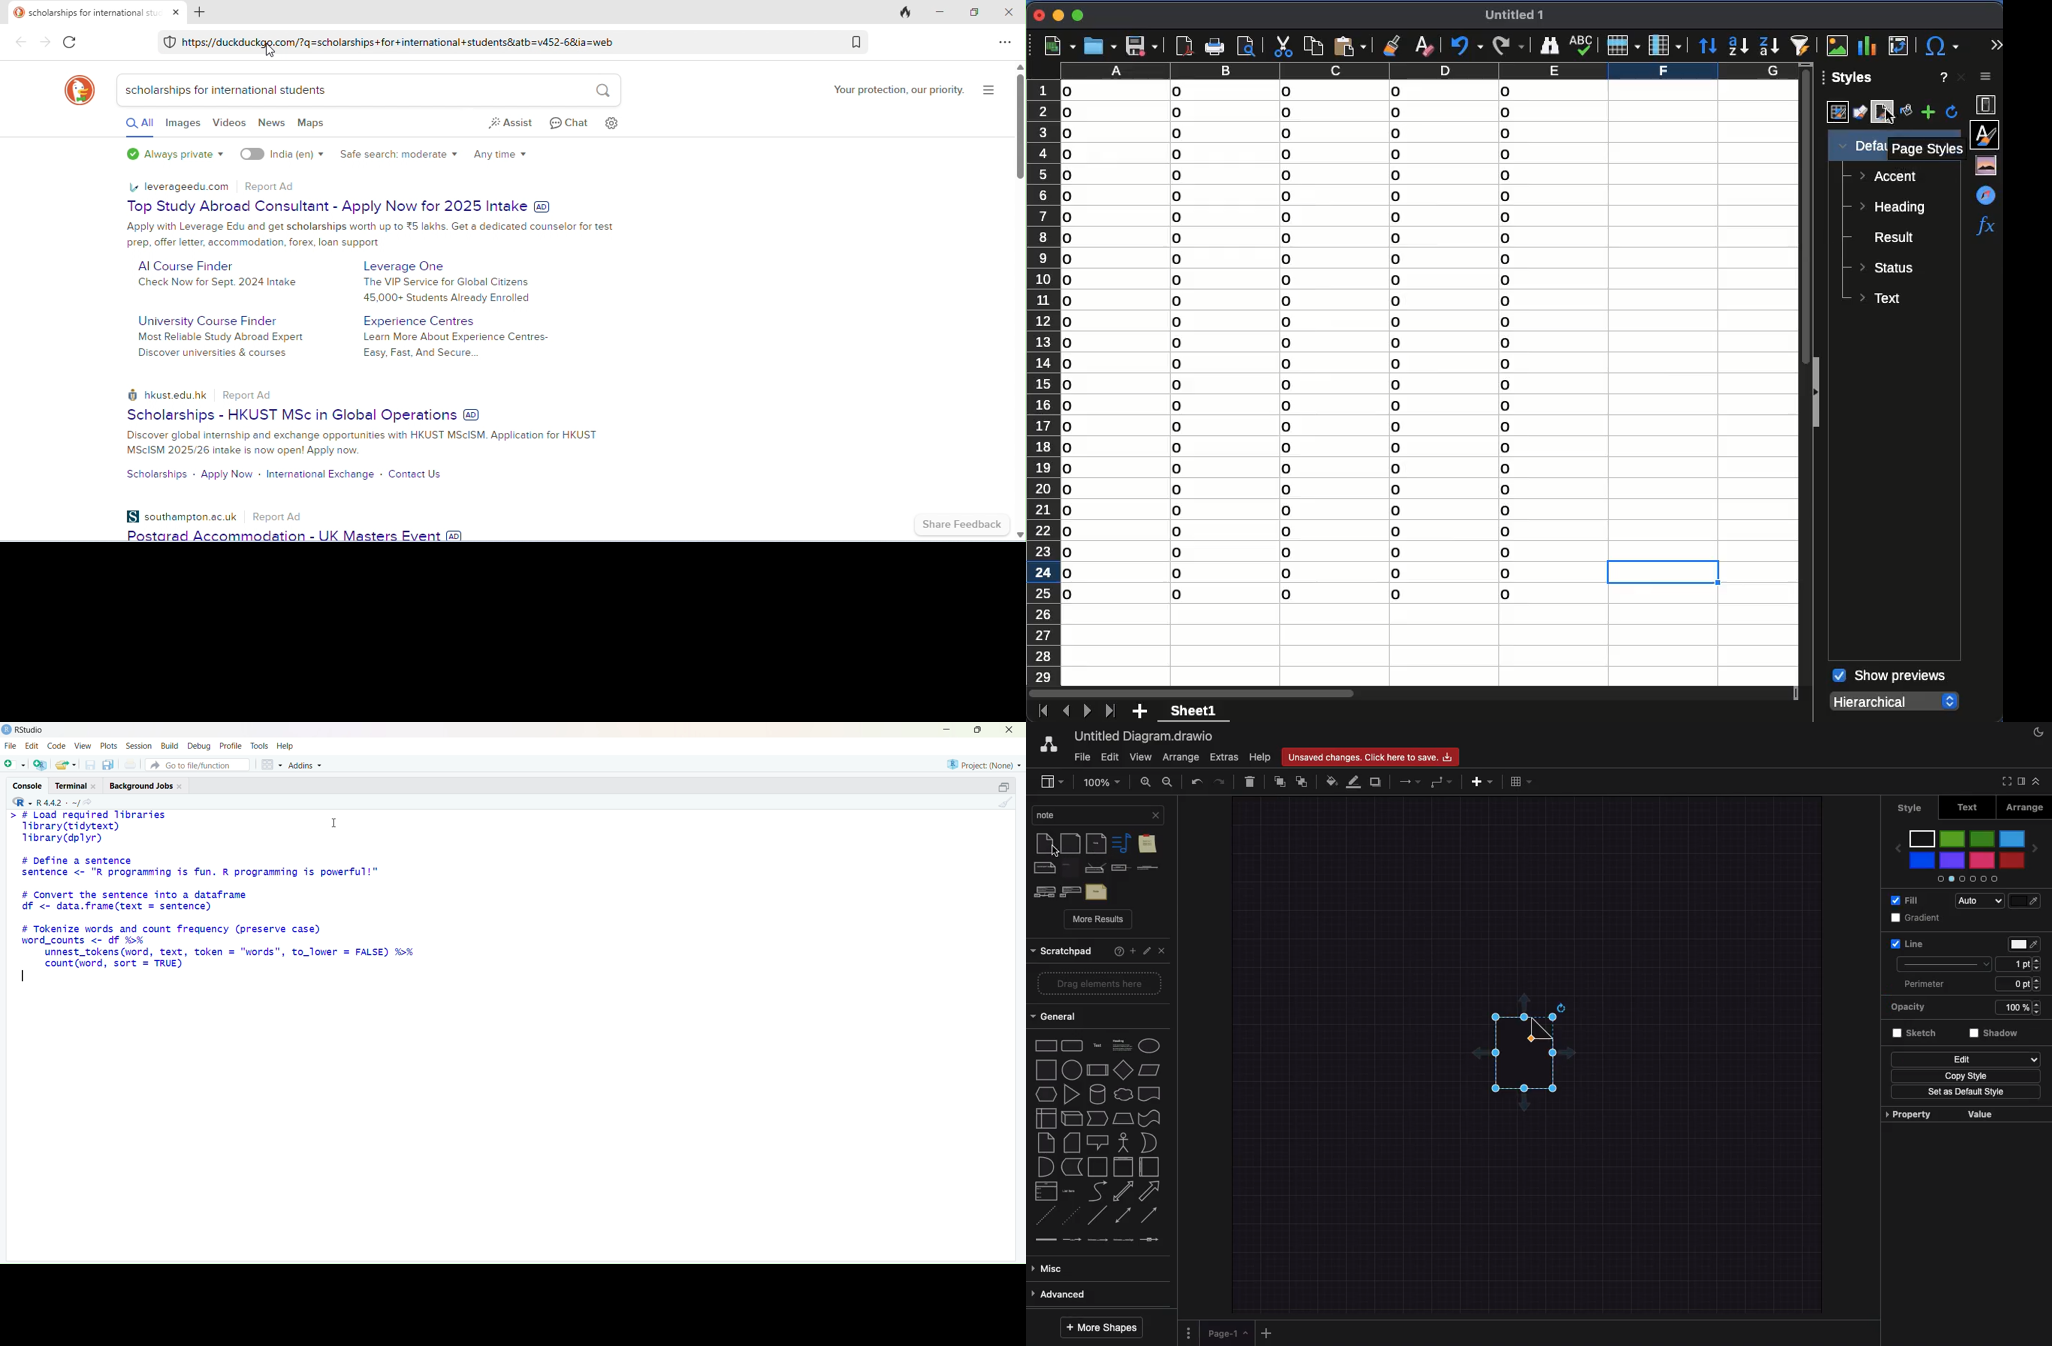 This screenshot has width=2072, height=1372. Describe the element at coordinates (1800, 216) in the screenshot. I see `vertical scroll bar` at that location.